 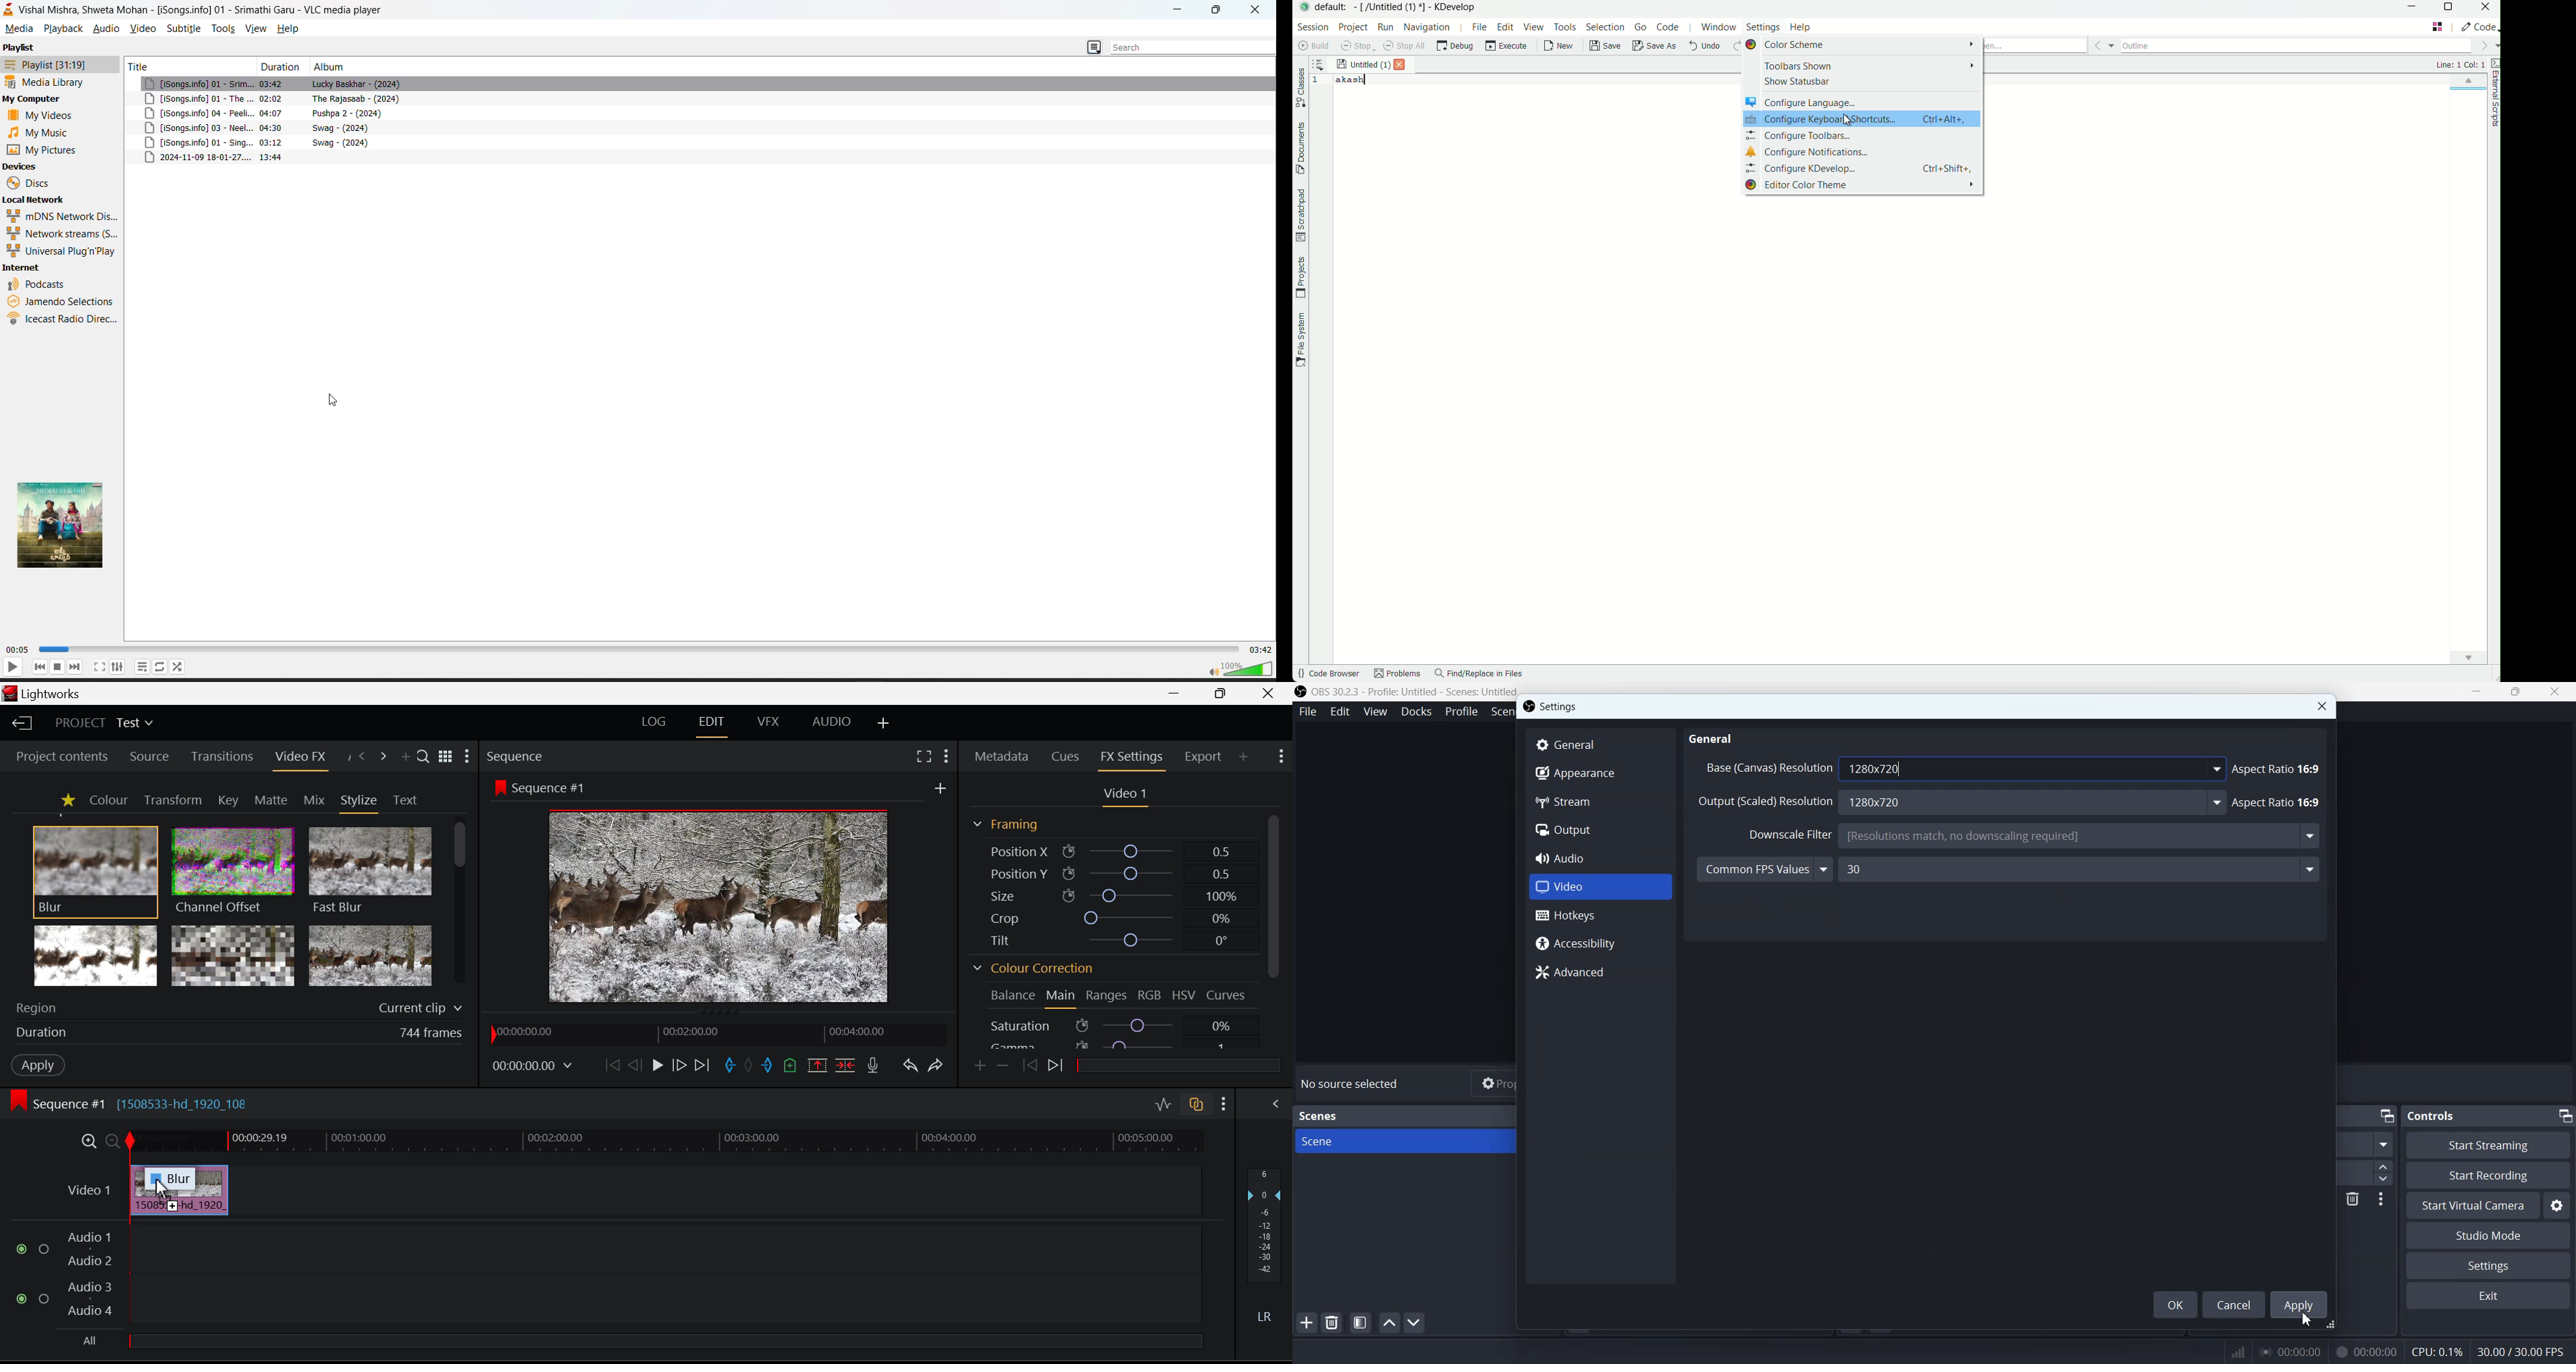 What do you see at coordinates (112, 1140) in the screenshot?
I see `Timeline Zoom Out` at bounding box center [112, 1140].